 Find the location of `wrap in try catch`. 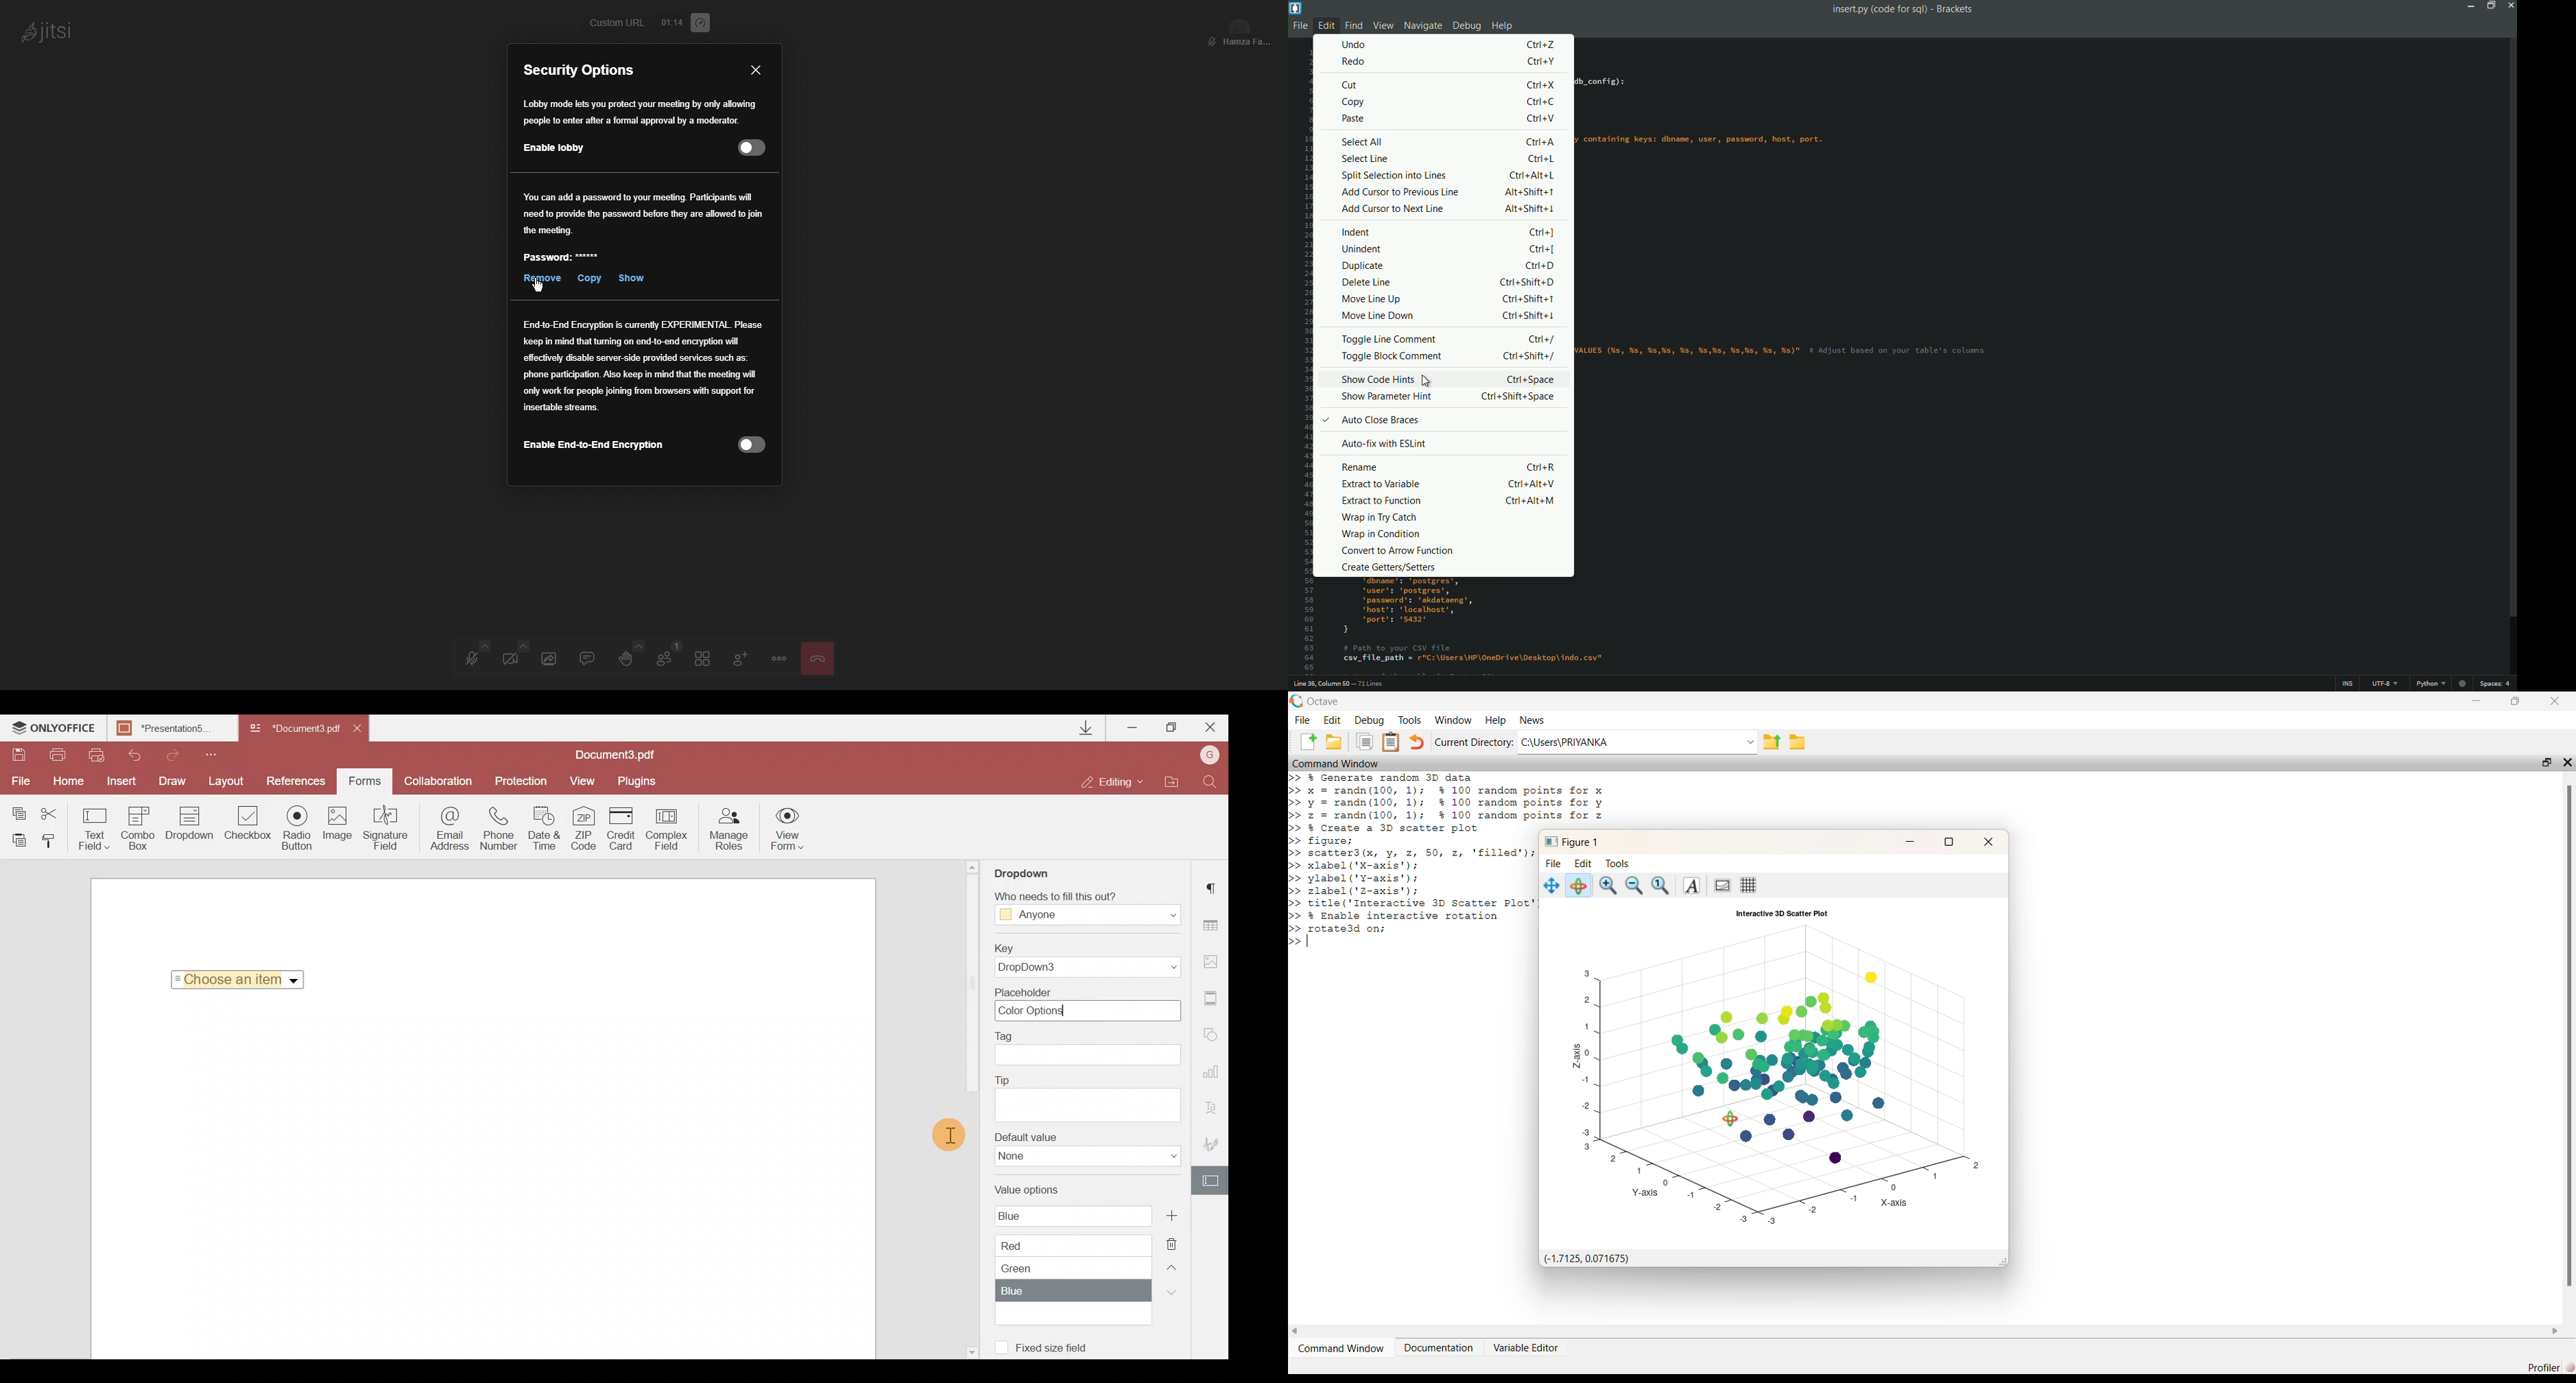

wrap in try catch is located at coordinates (1378, 517).